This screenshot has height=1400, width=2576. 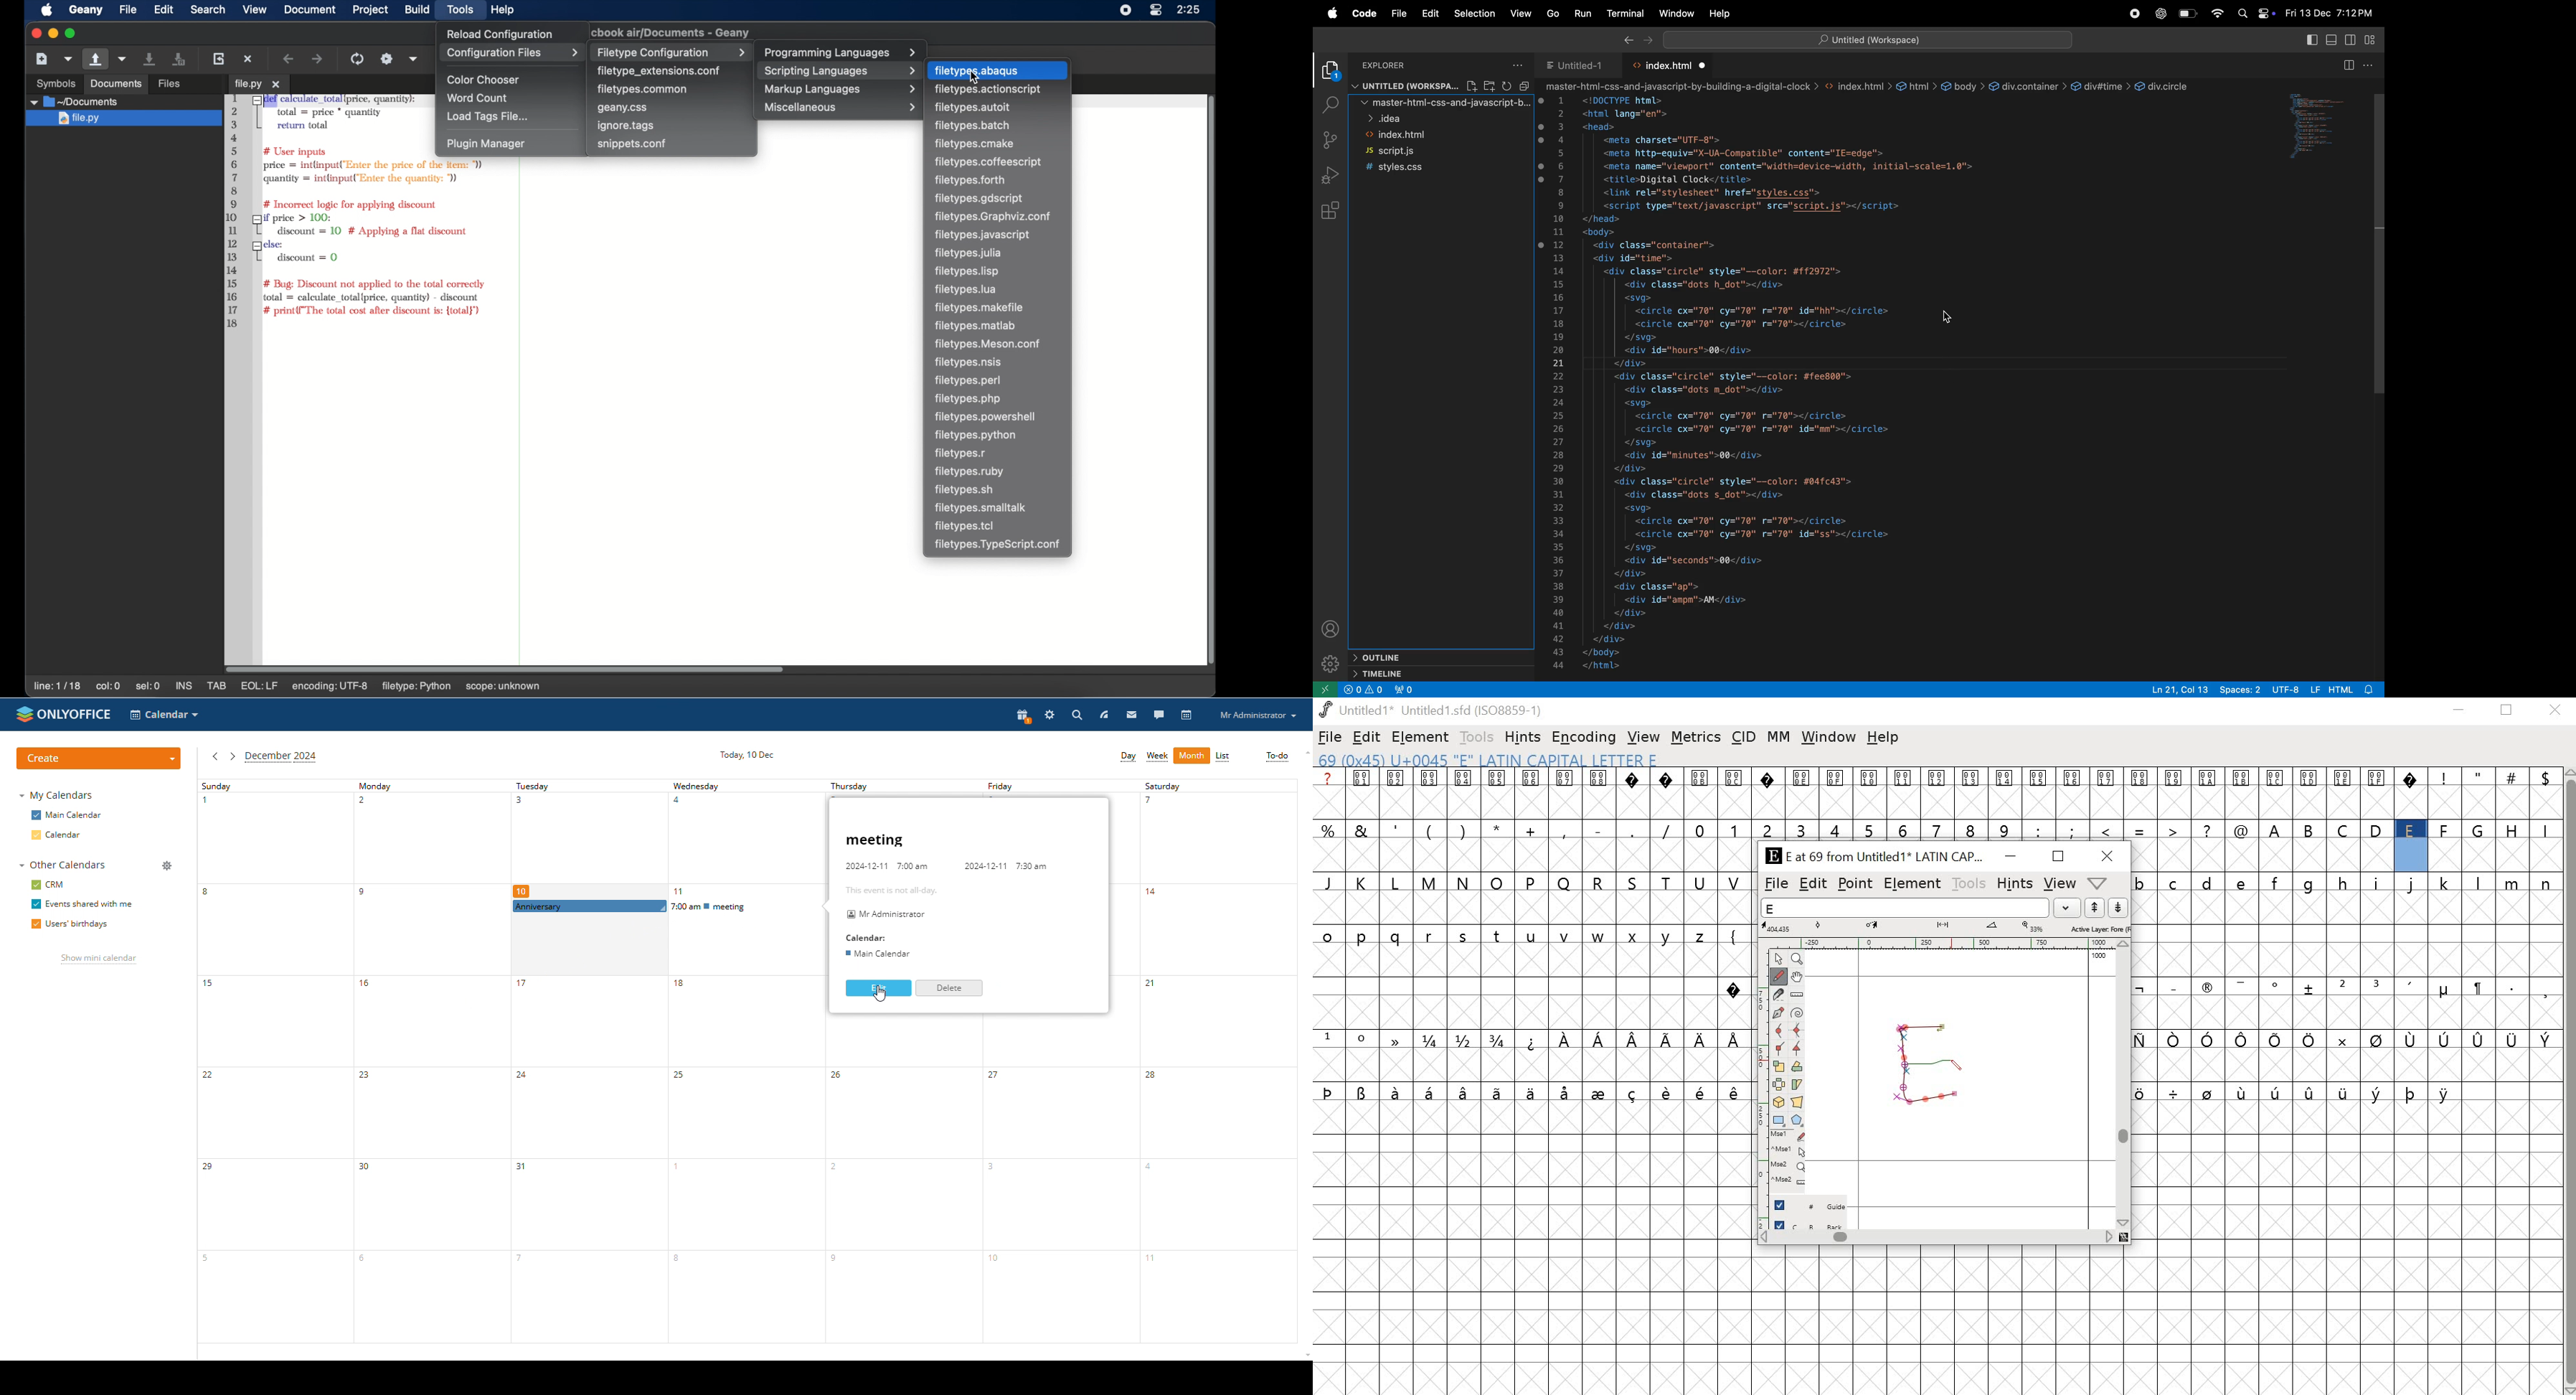 What do you see at coordinates (1905, 907) in the screenshot?
I see `word list field` at bounding box center [1905, 907].